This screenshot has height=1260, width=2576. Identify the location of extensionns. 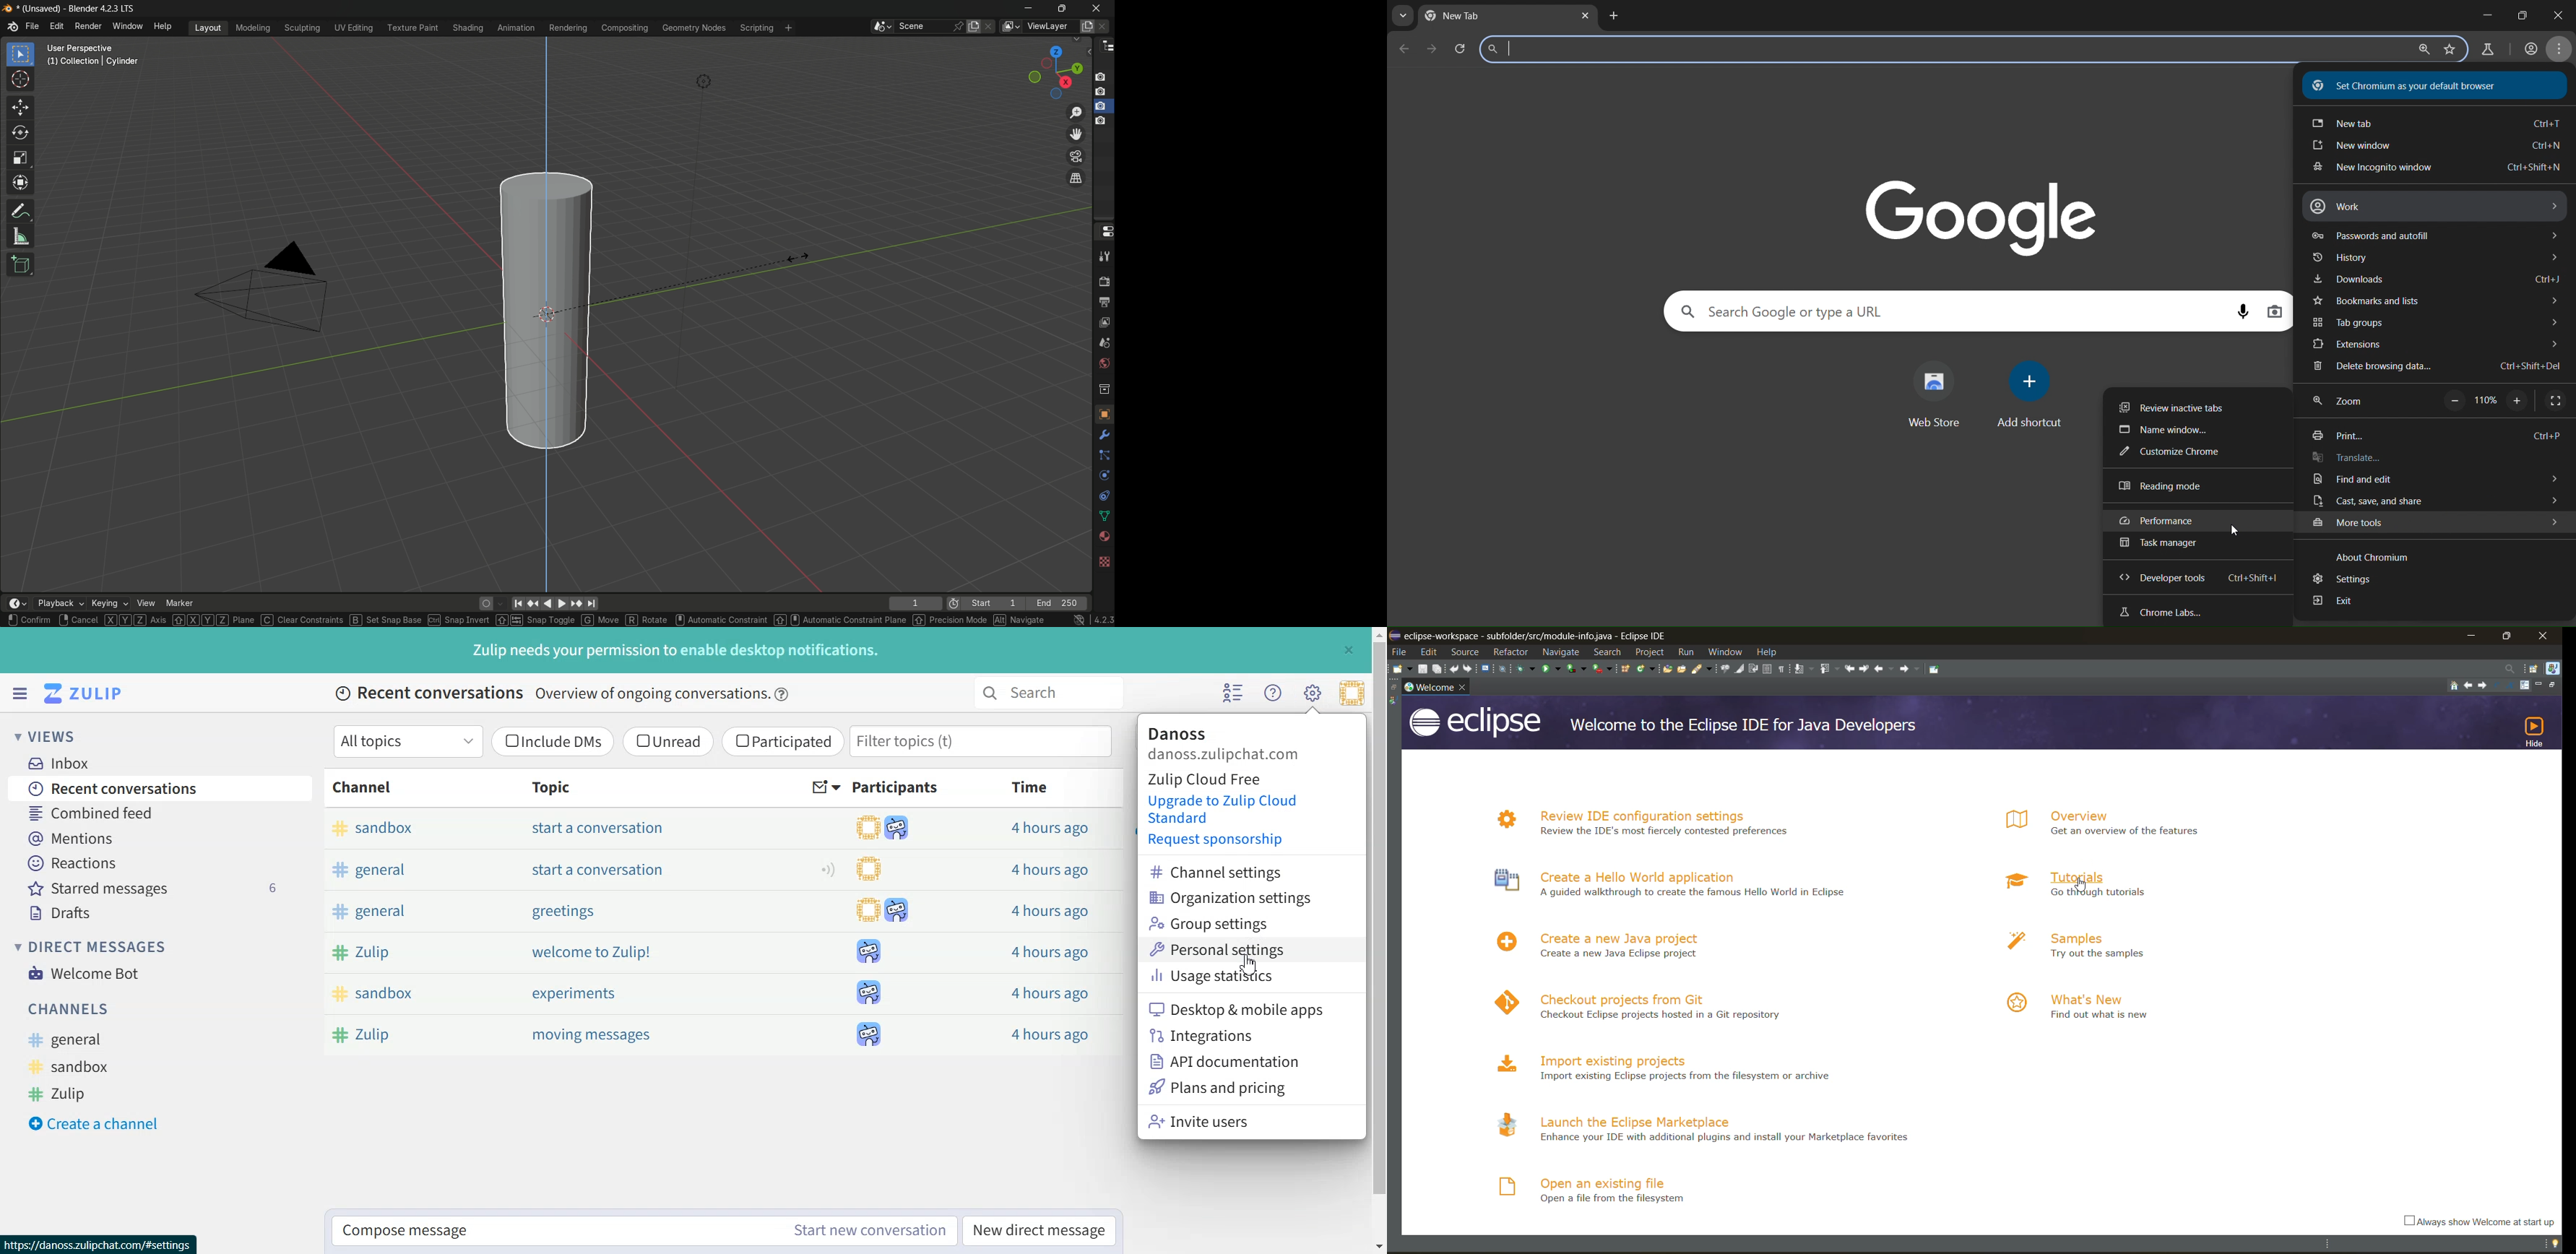
(2438, 345).